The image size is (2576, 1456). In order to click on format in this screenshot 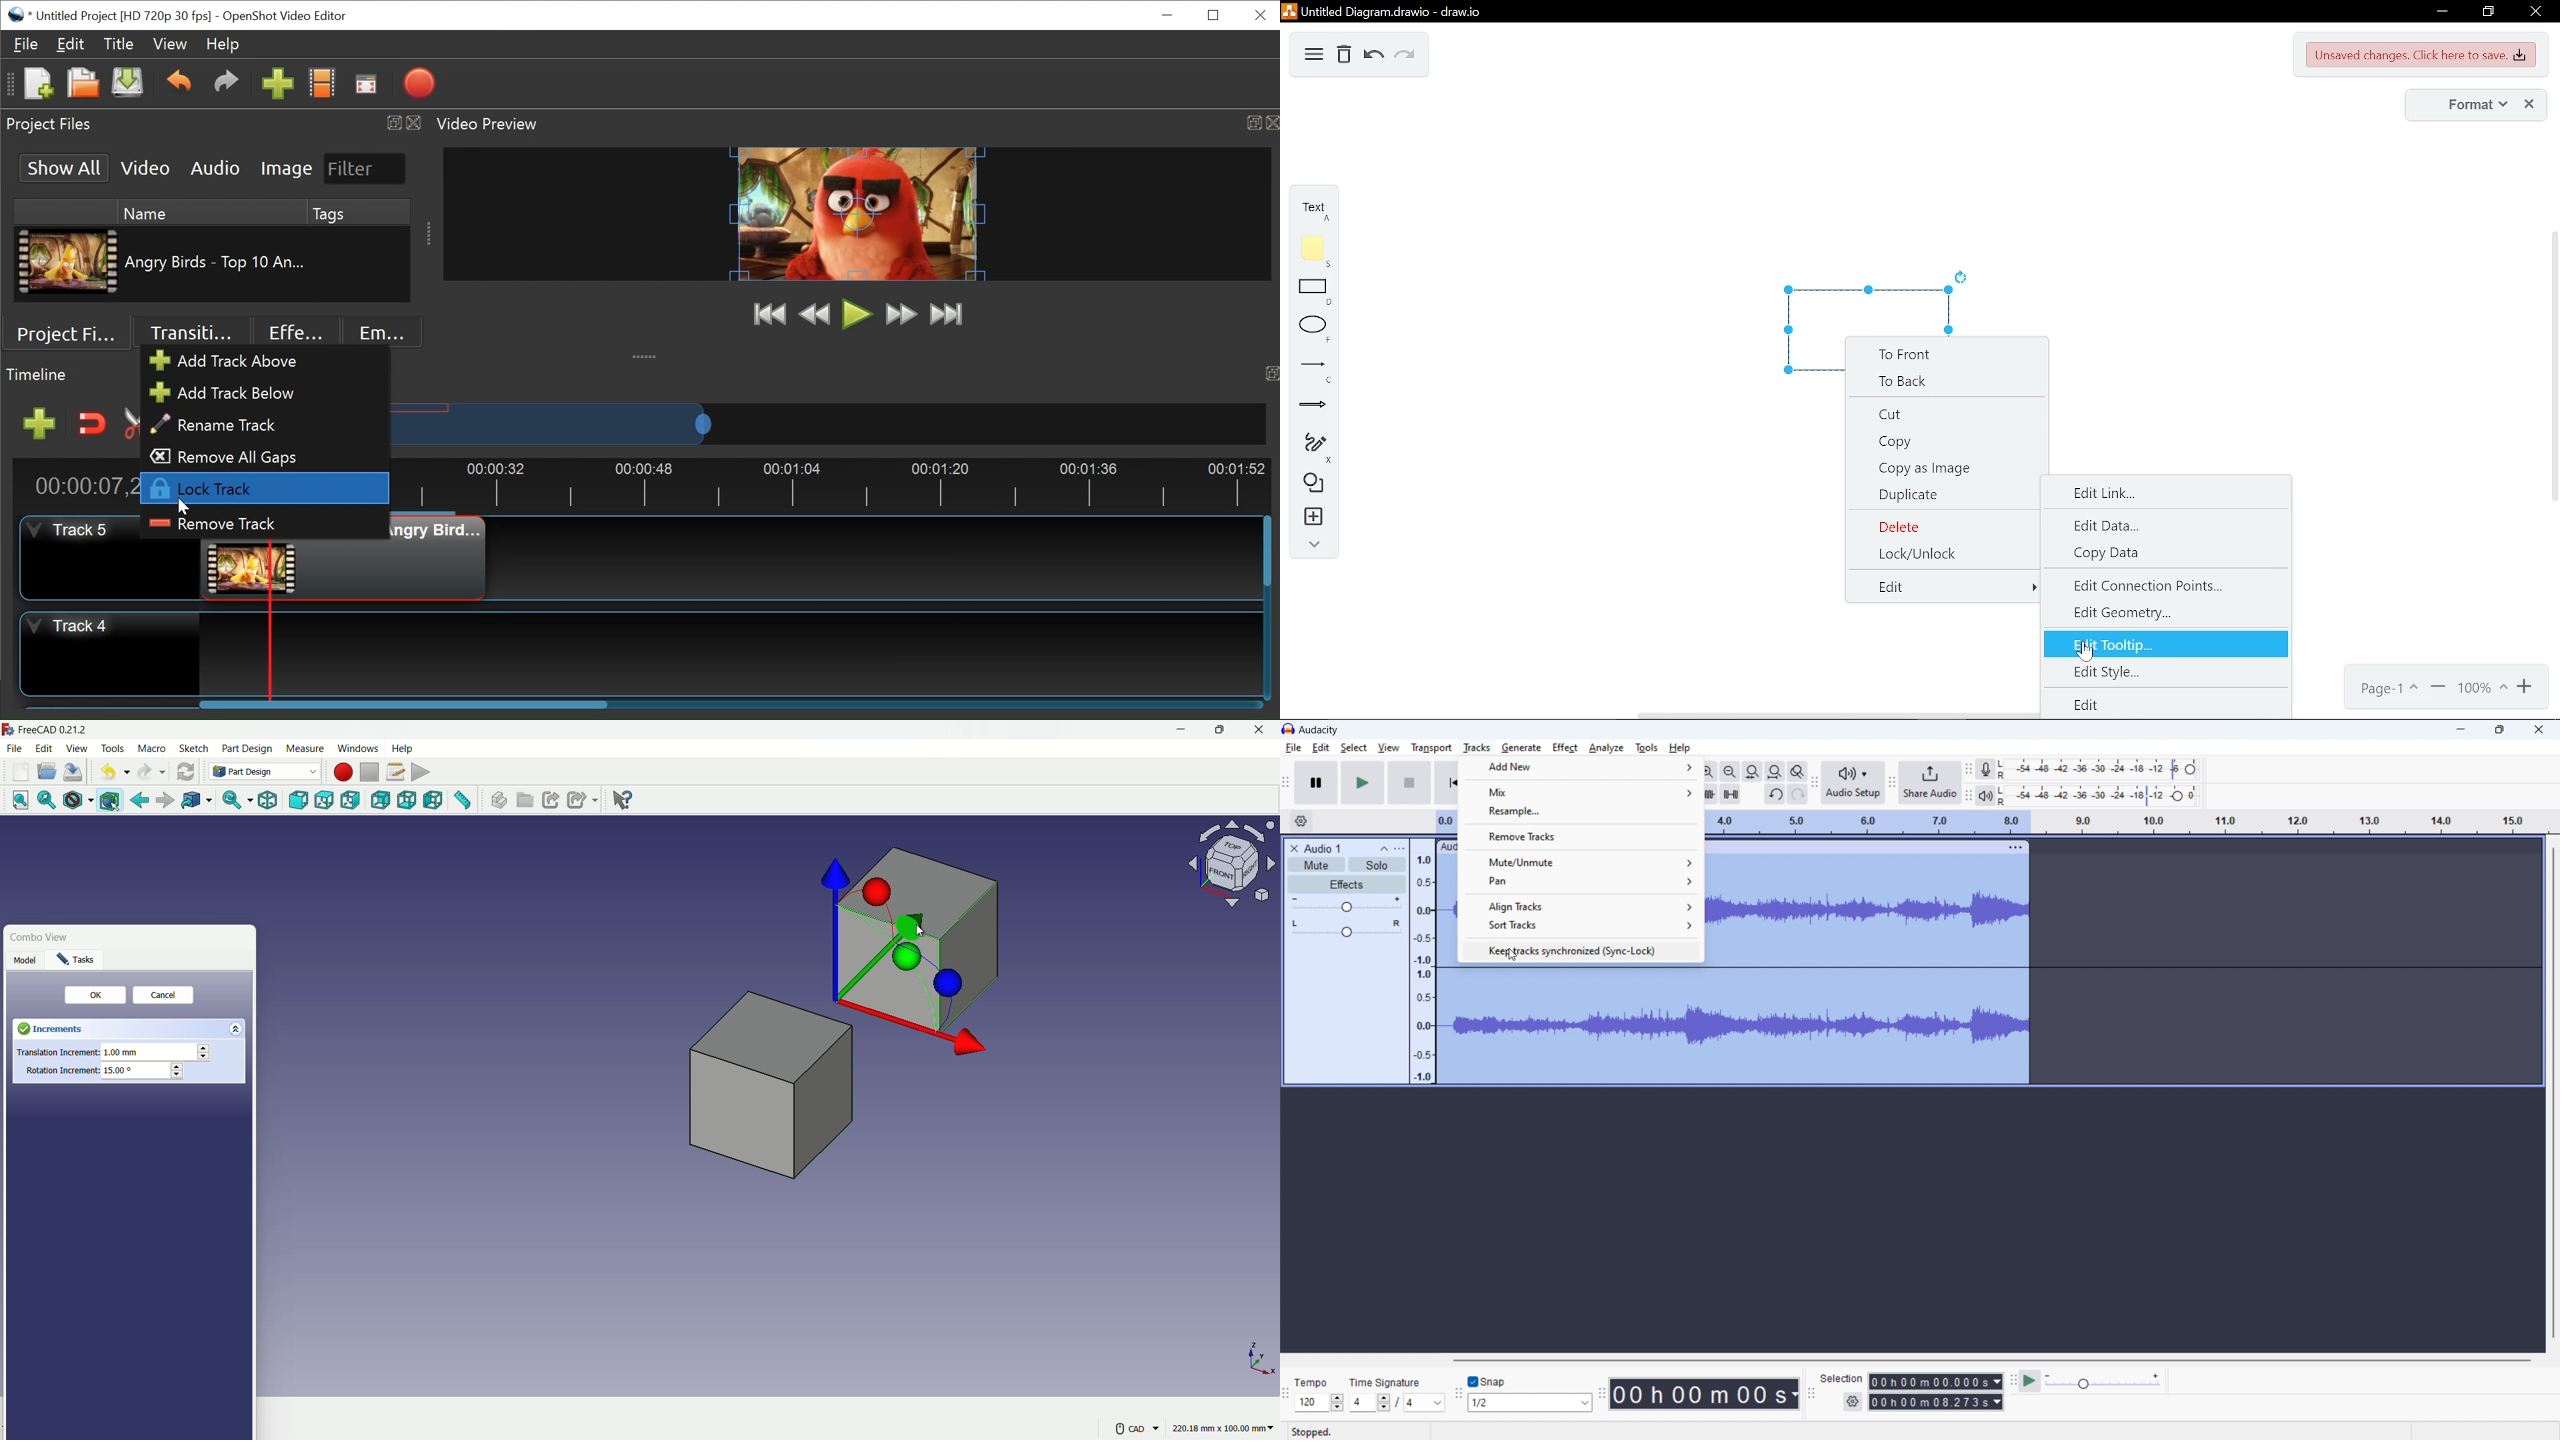, I will do `click(2476, 105)`.